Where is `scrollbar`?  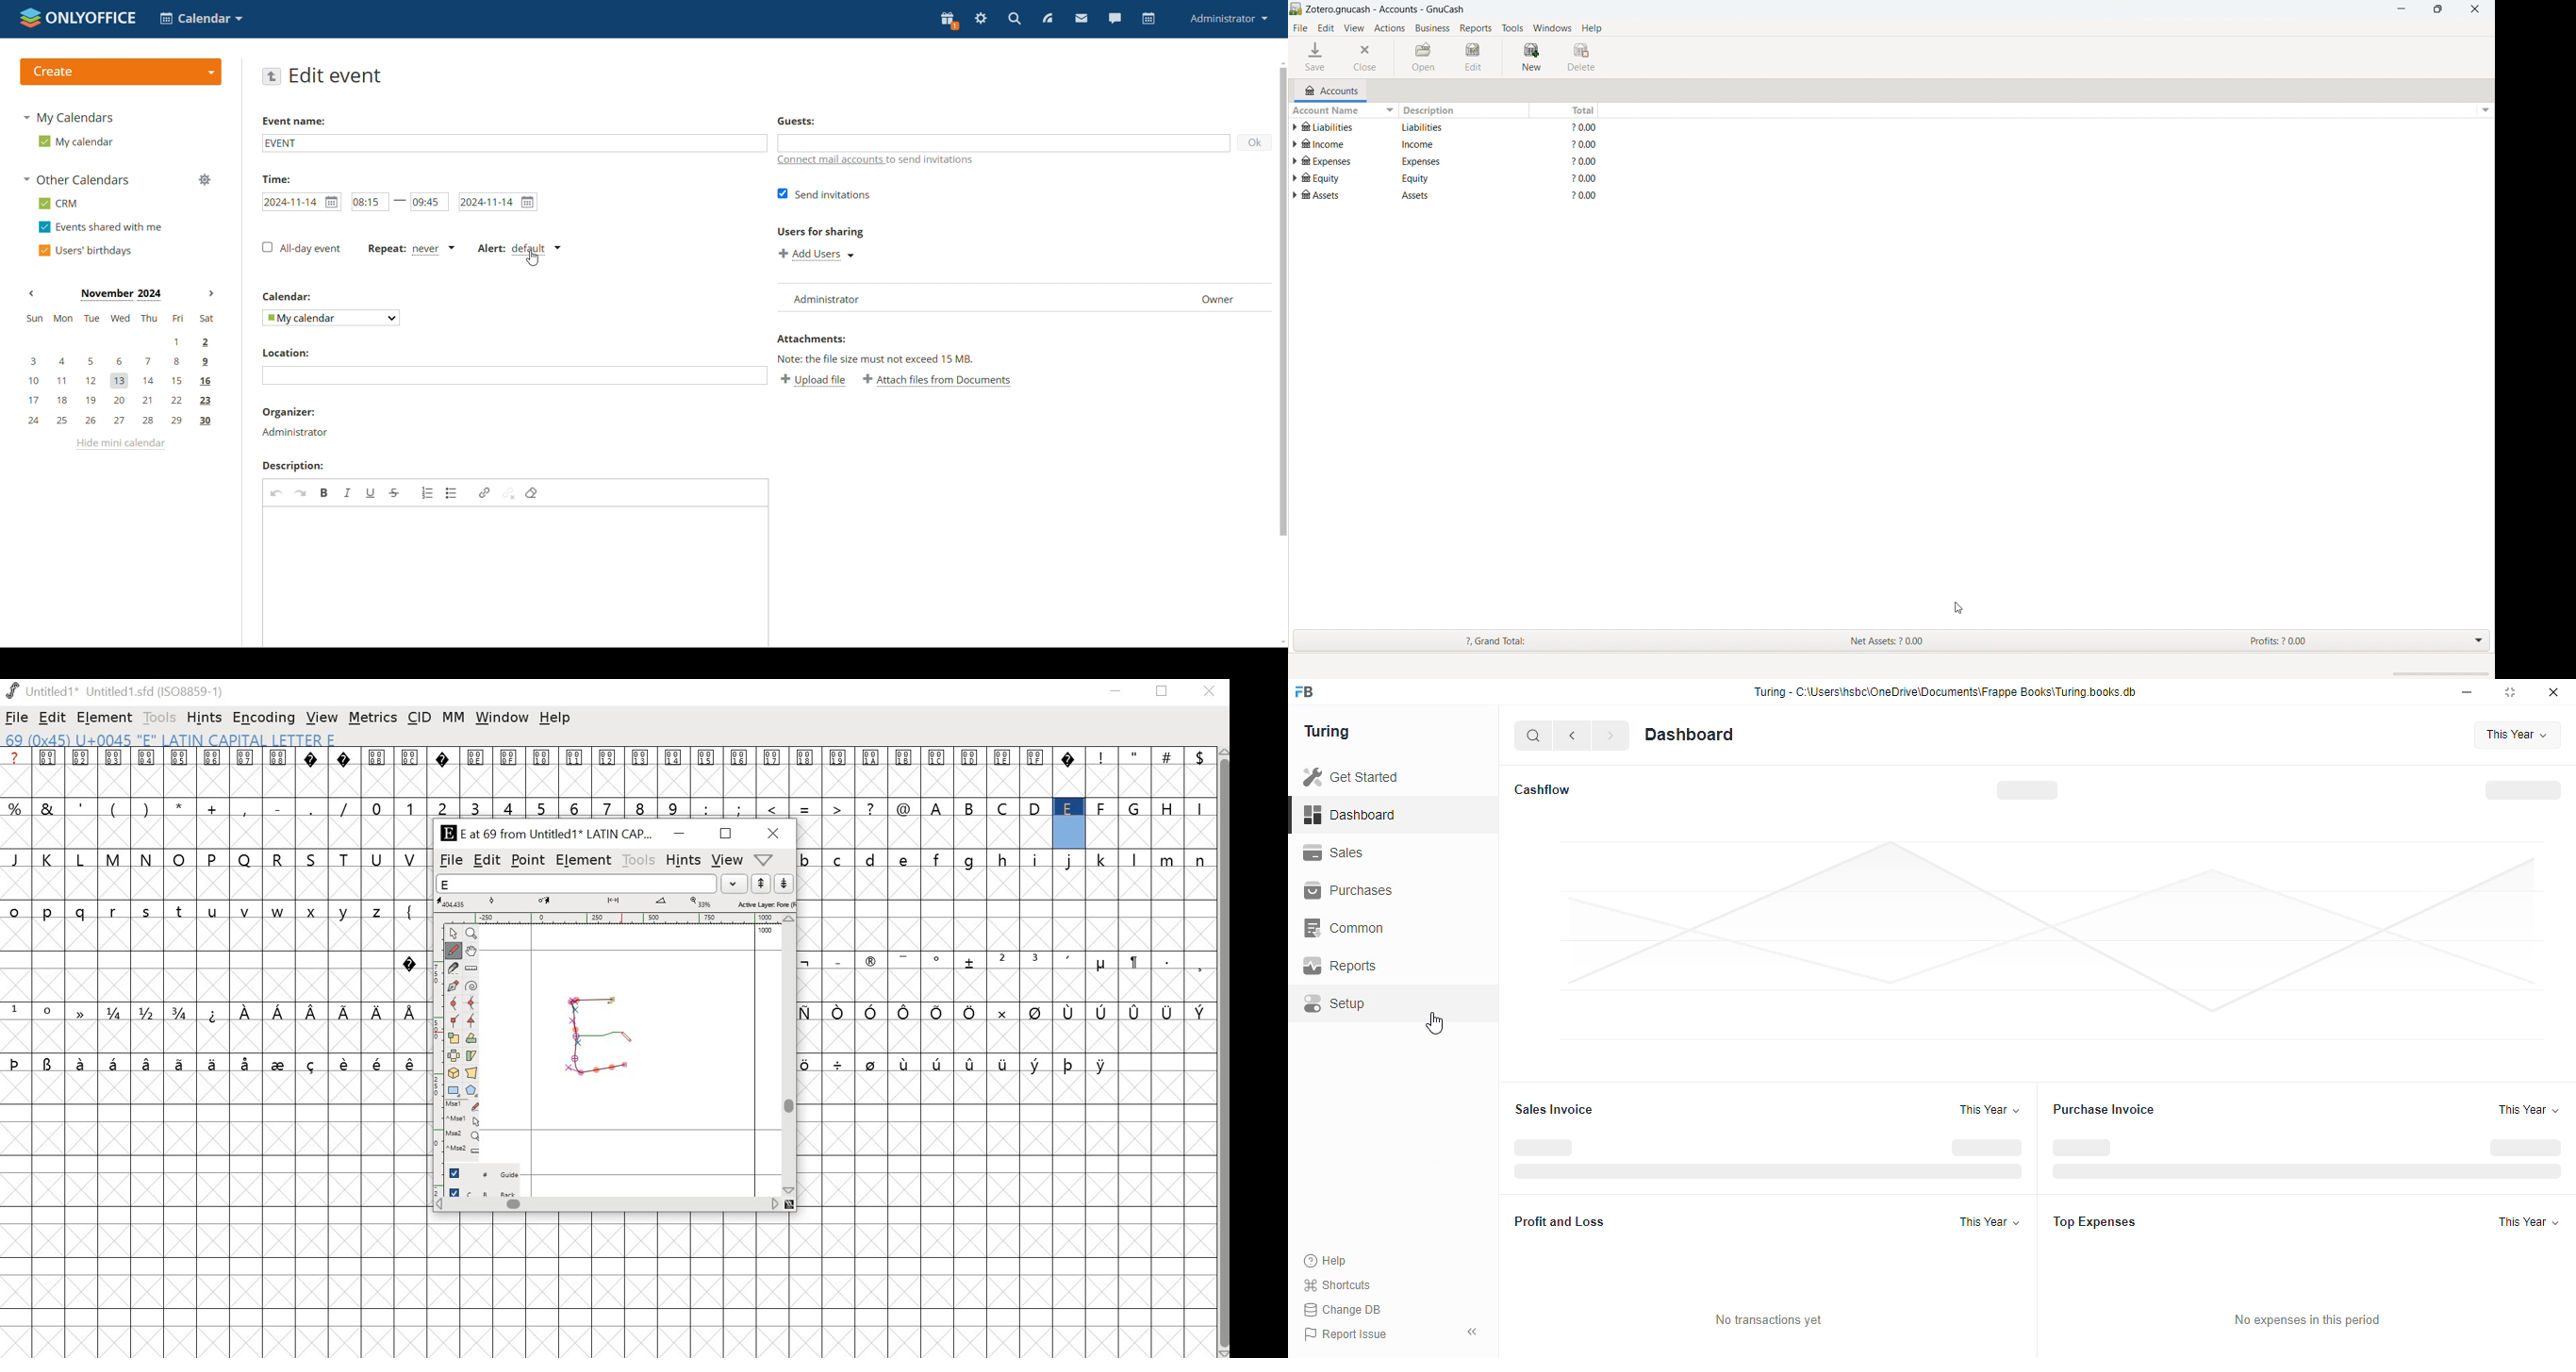 scrollbar is located at coordinates (792, 1055).